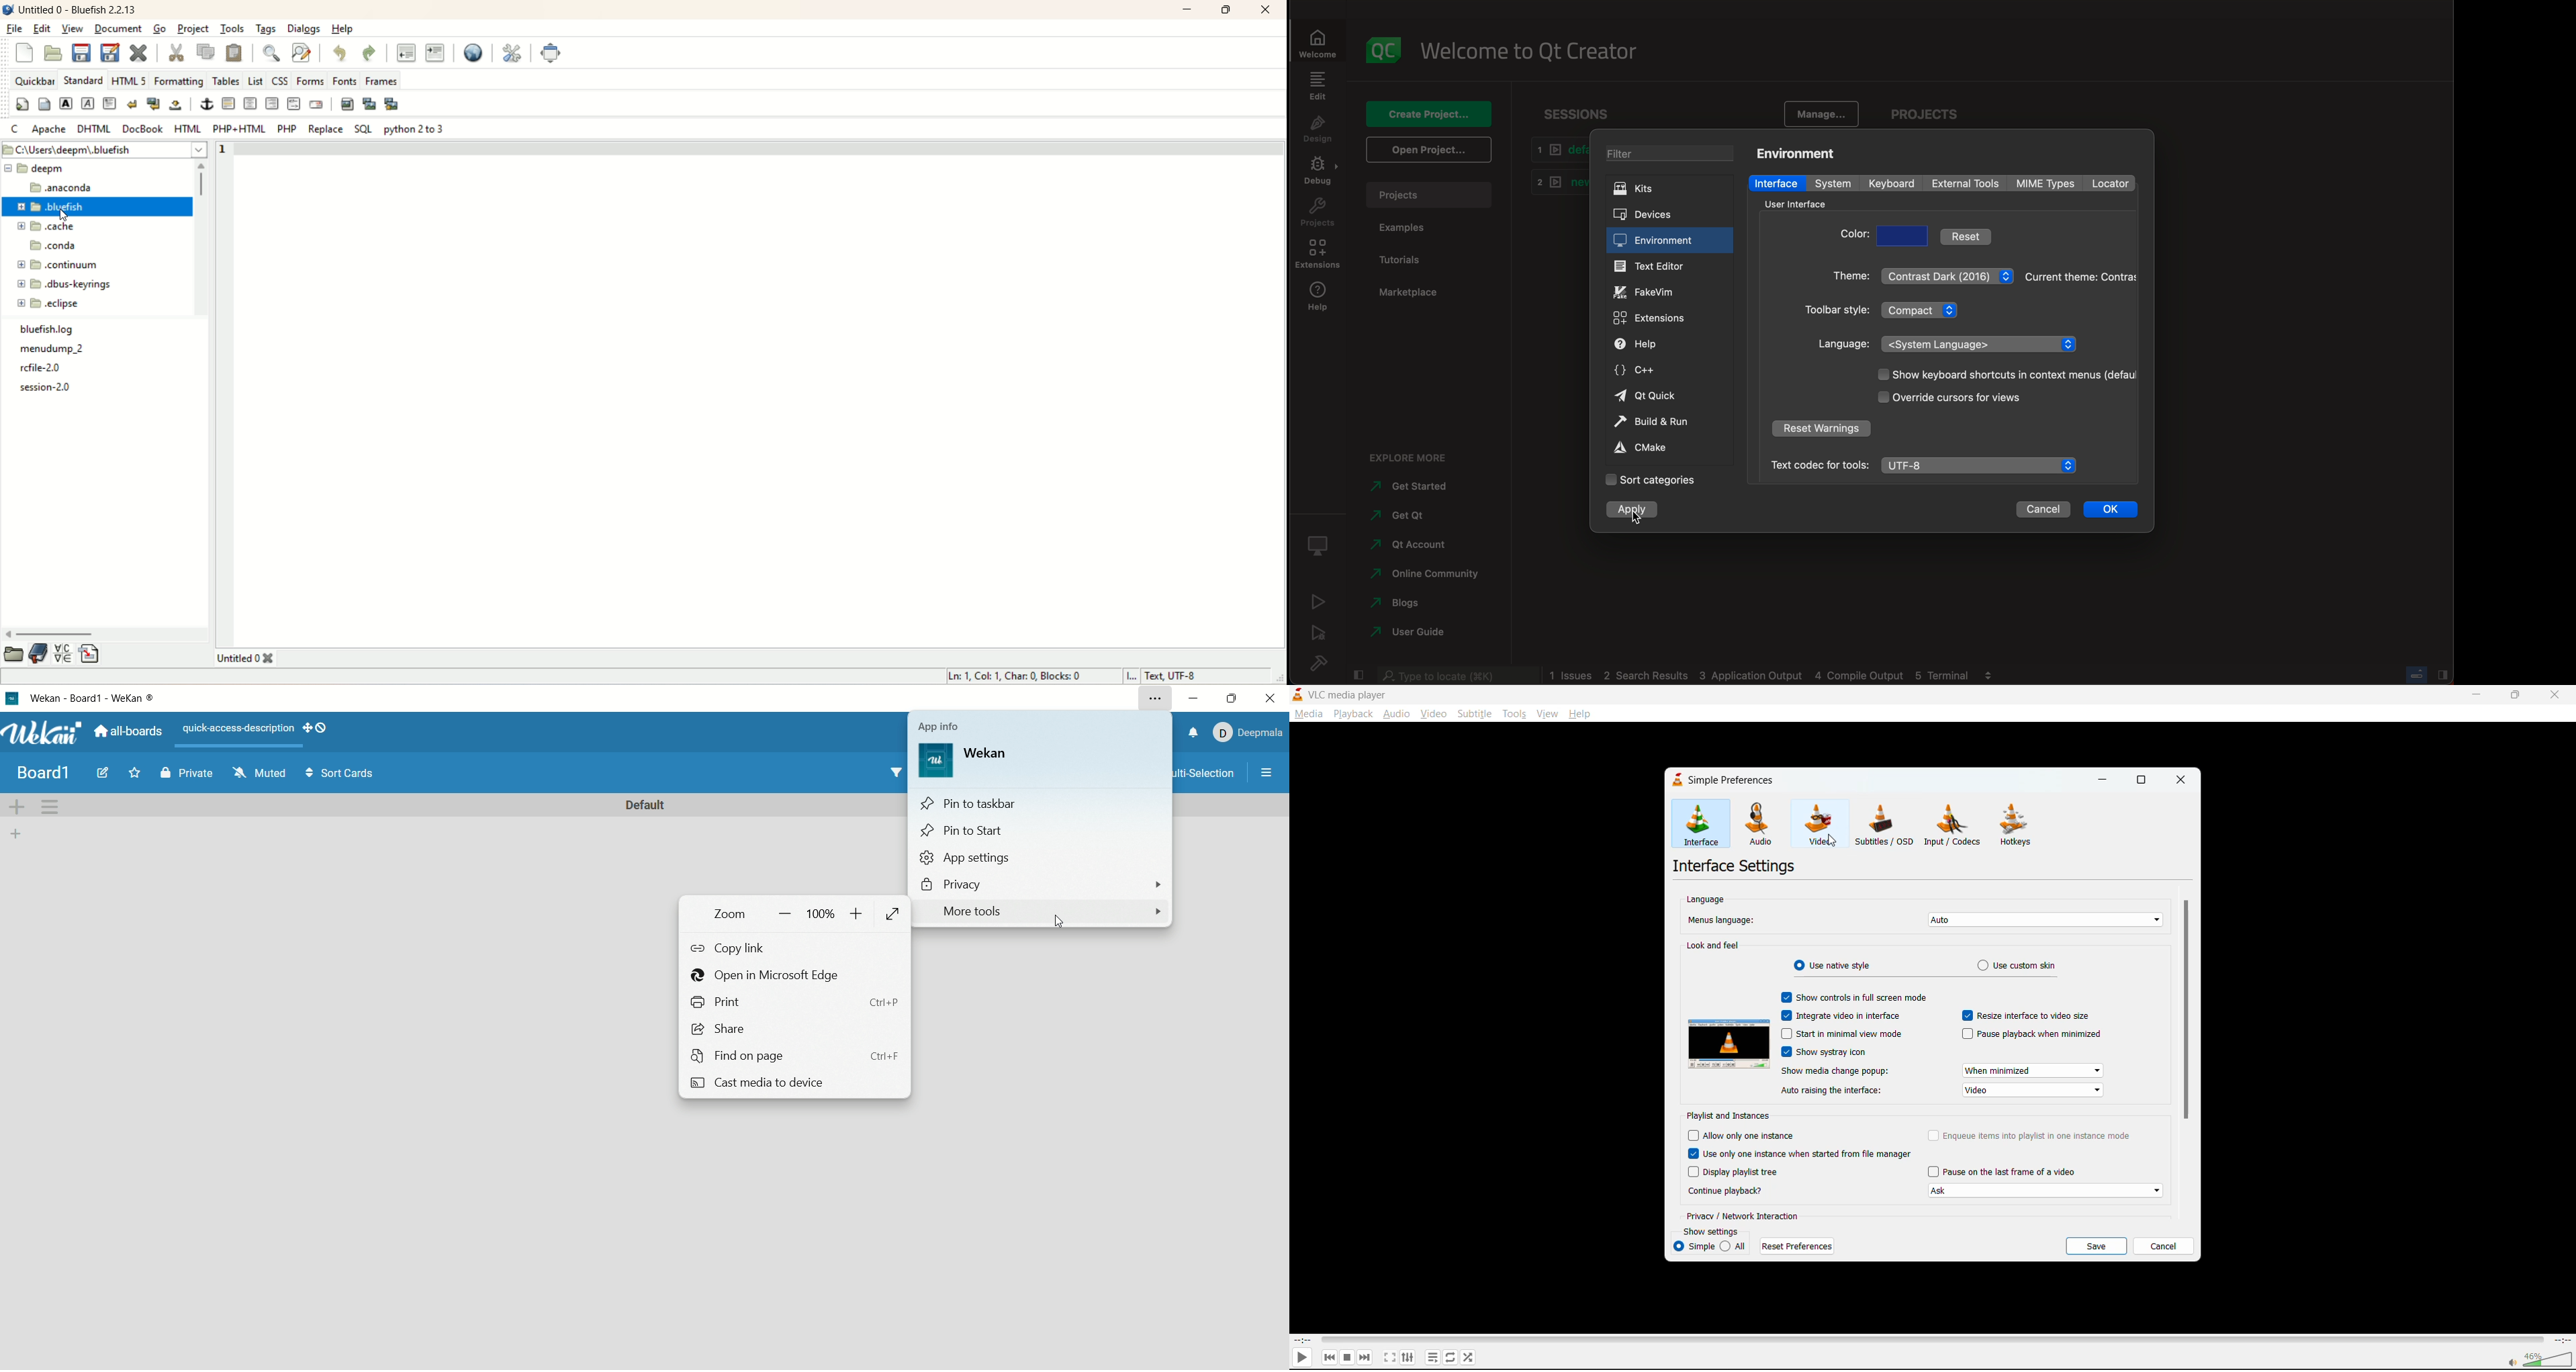  Describe the element at coordinates (98, 697) in the screenshot. I see `title` at that location.